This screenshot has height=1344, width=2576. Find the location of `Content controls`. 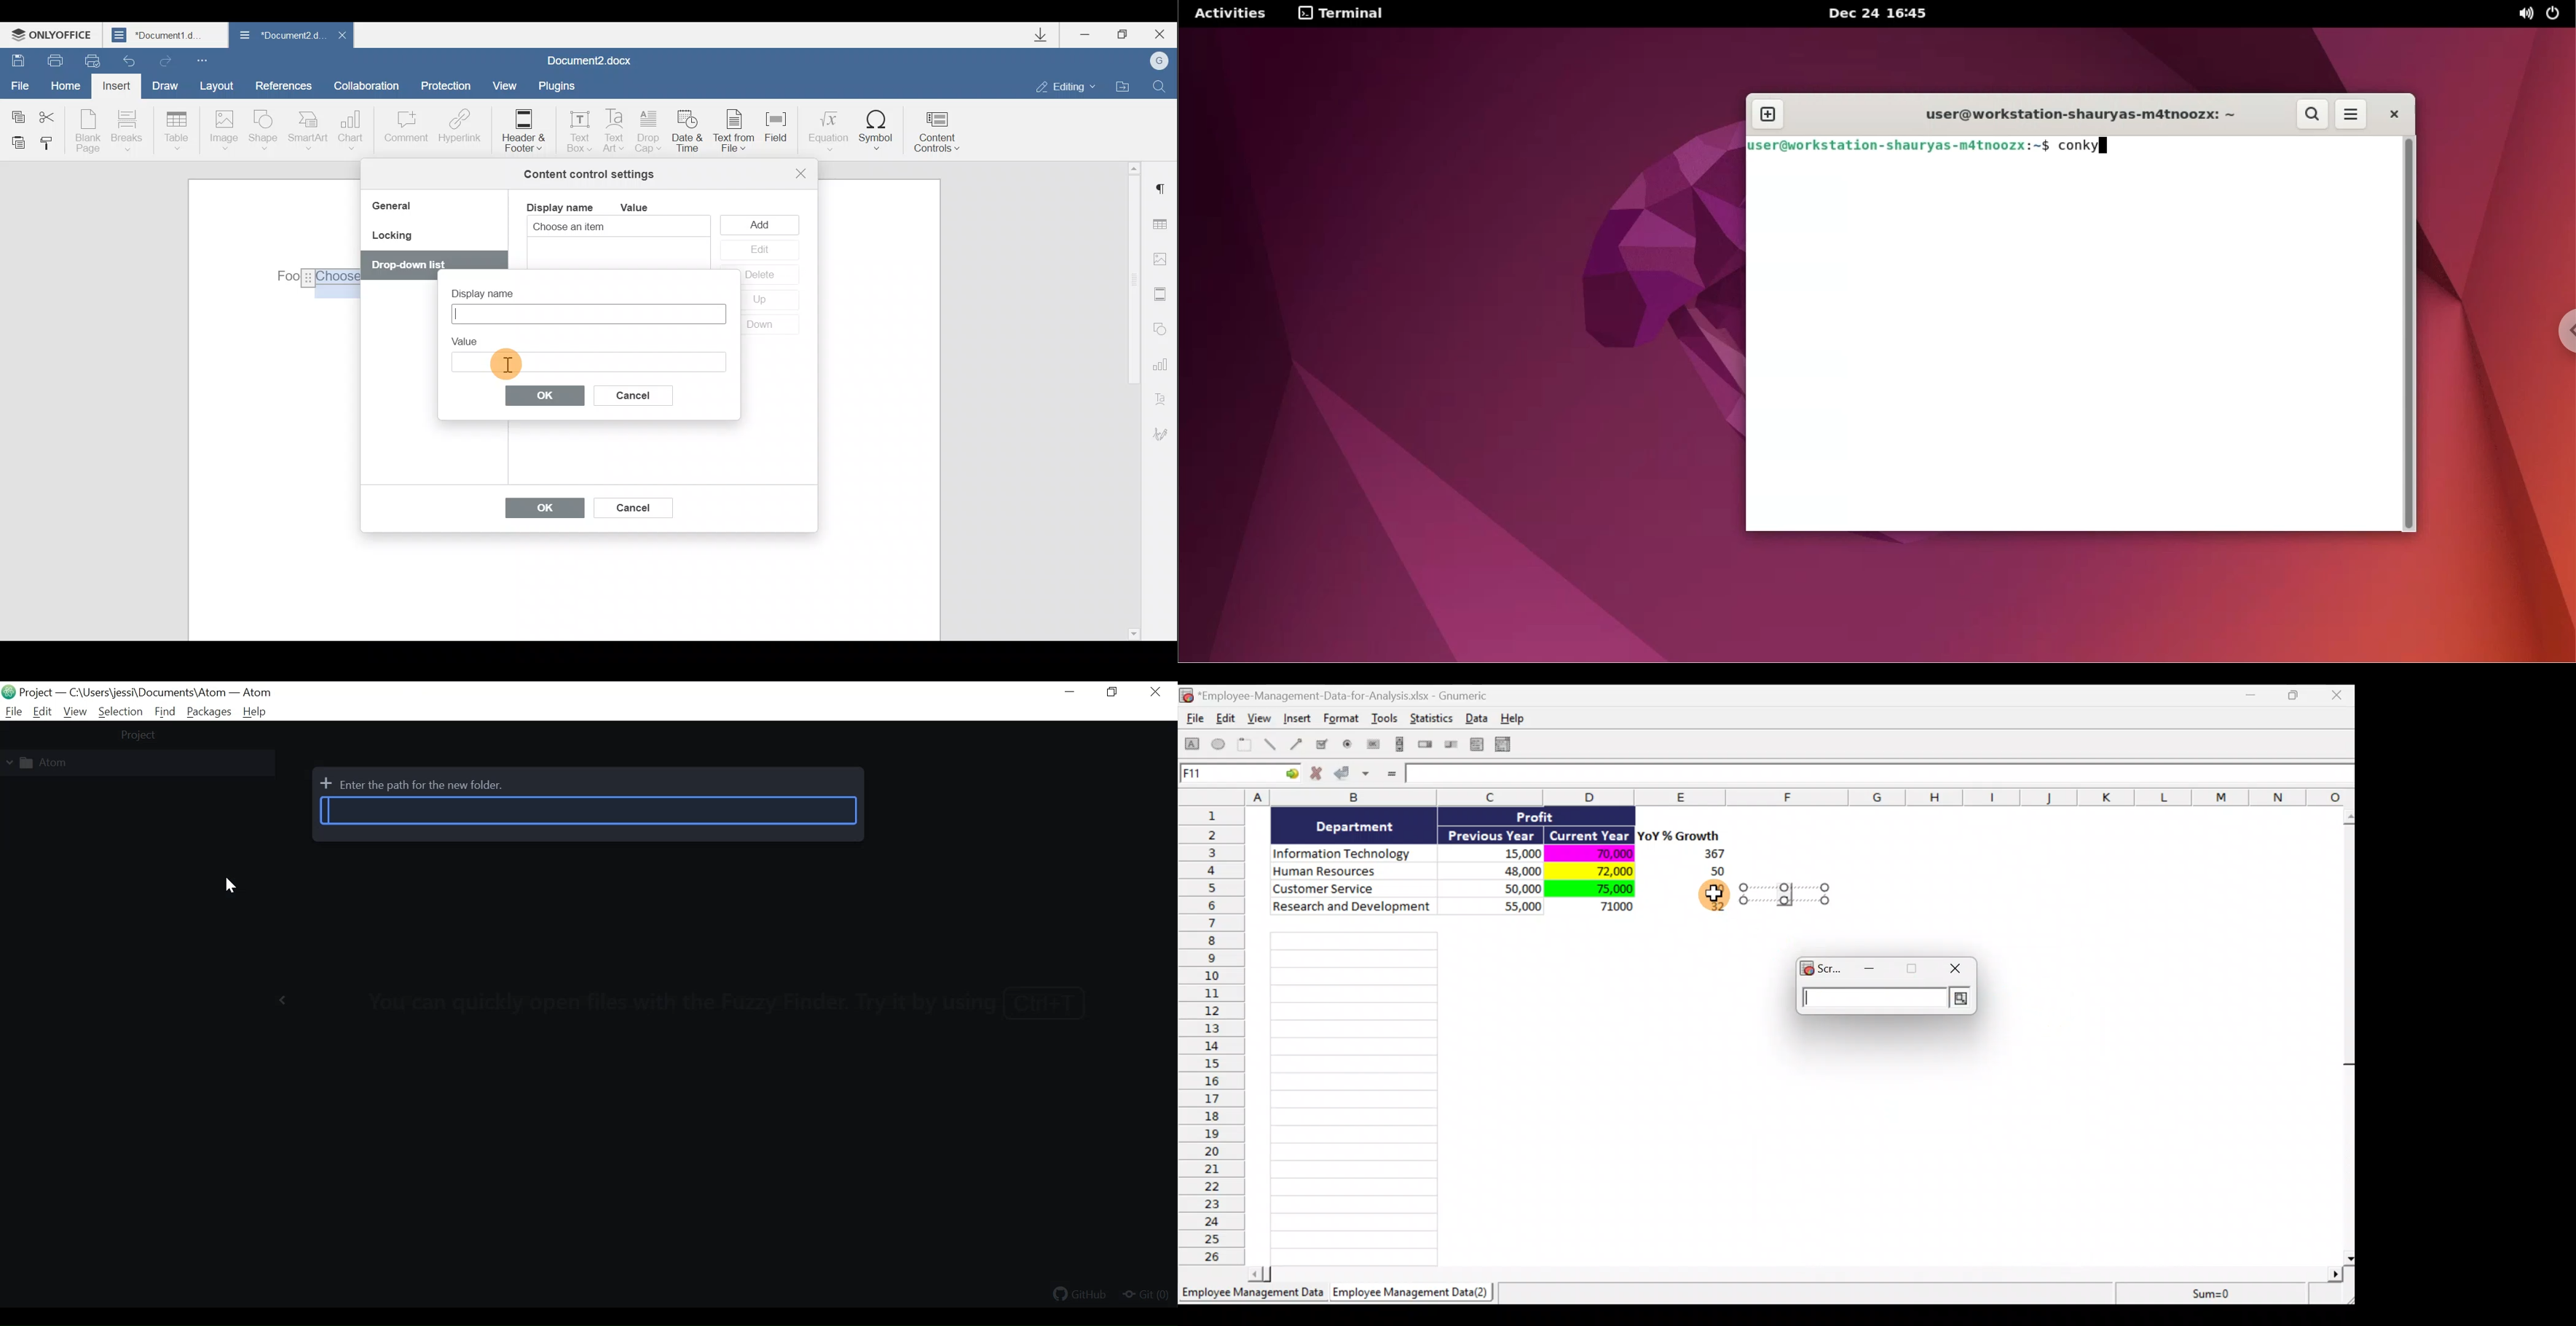

Content controls is located at coordinates (942, 128).